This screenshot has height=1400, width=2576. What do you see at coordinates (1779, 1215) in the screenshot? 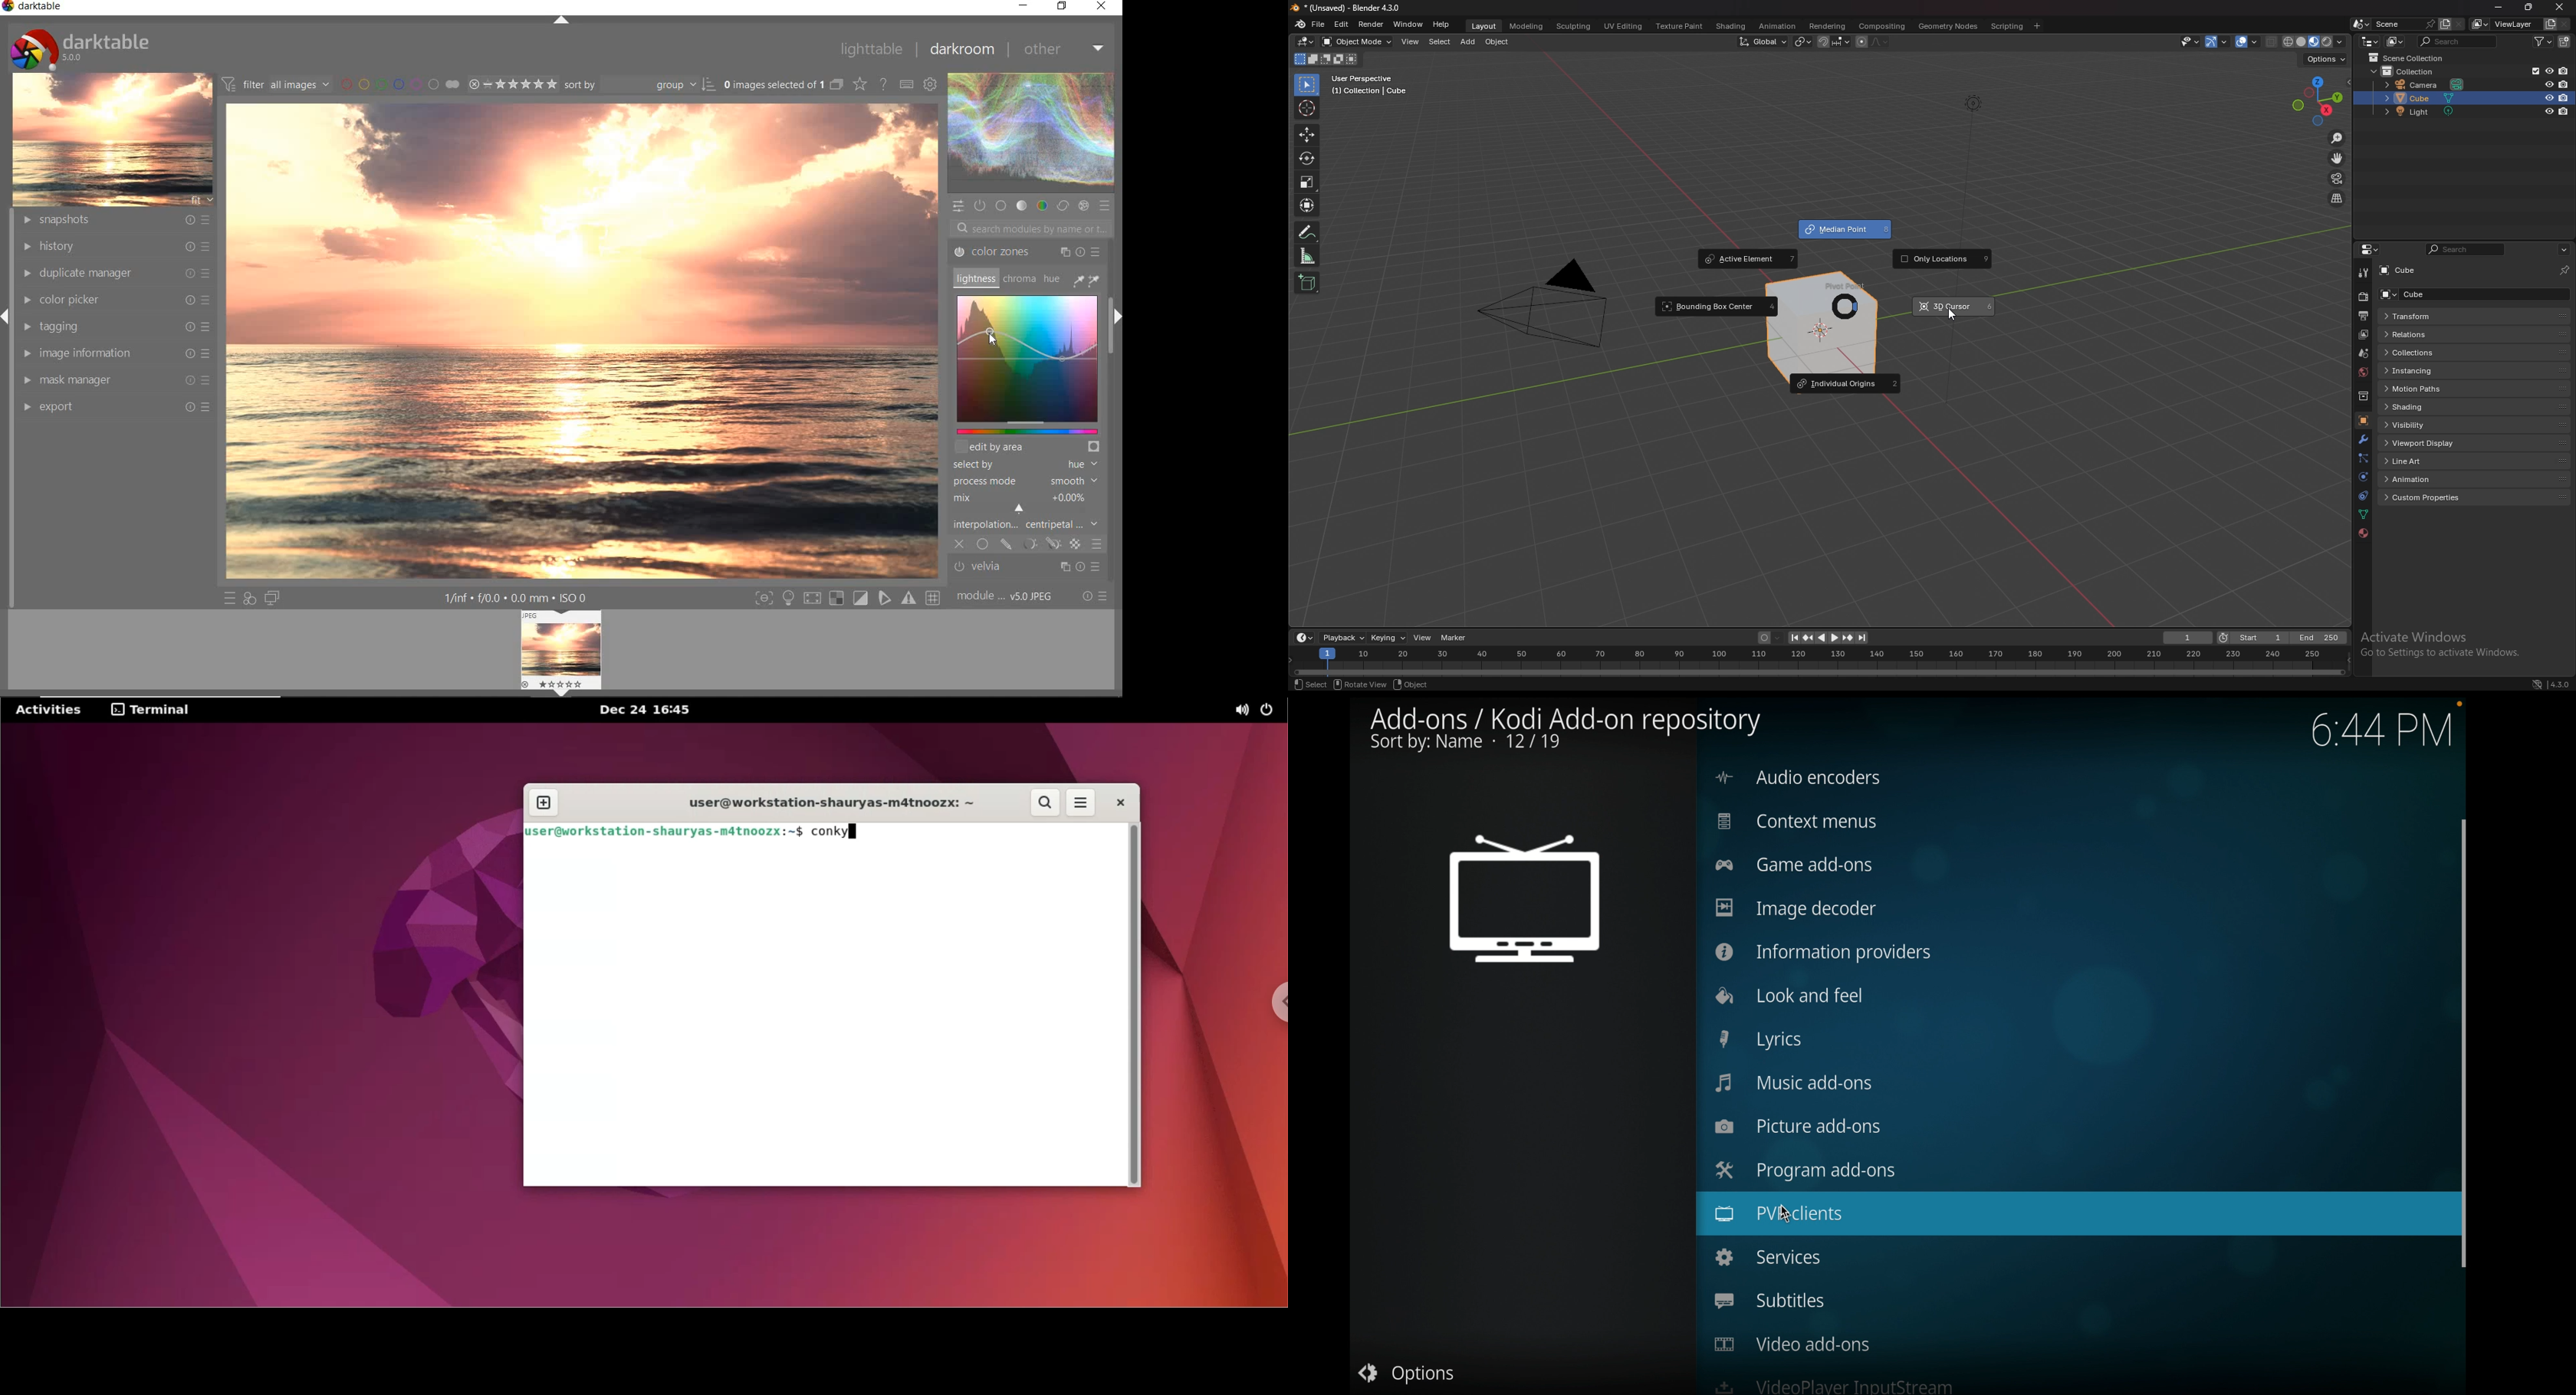
I see `pvr clients` at bounding box center [1779, 1215].